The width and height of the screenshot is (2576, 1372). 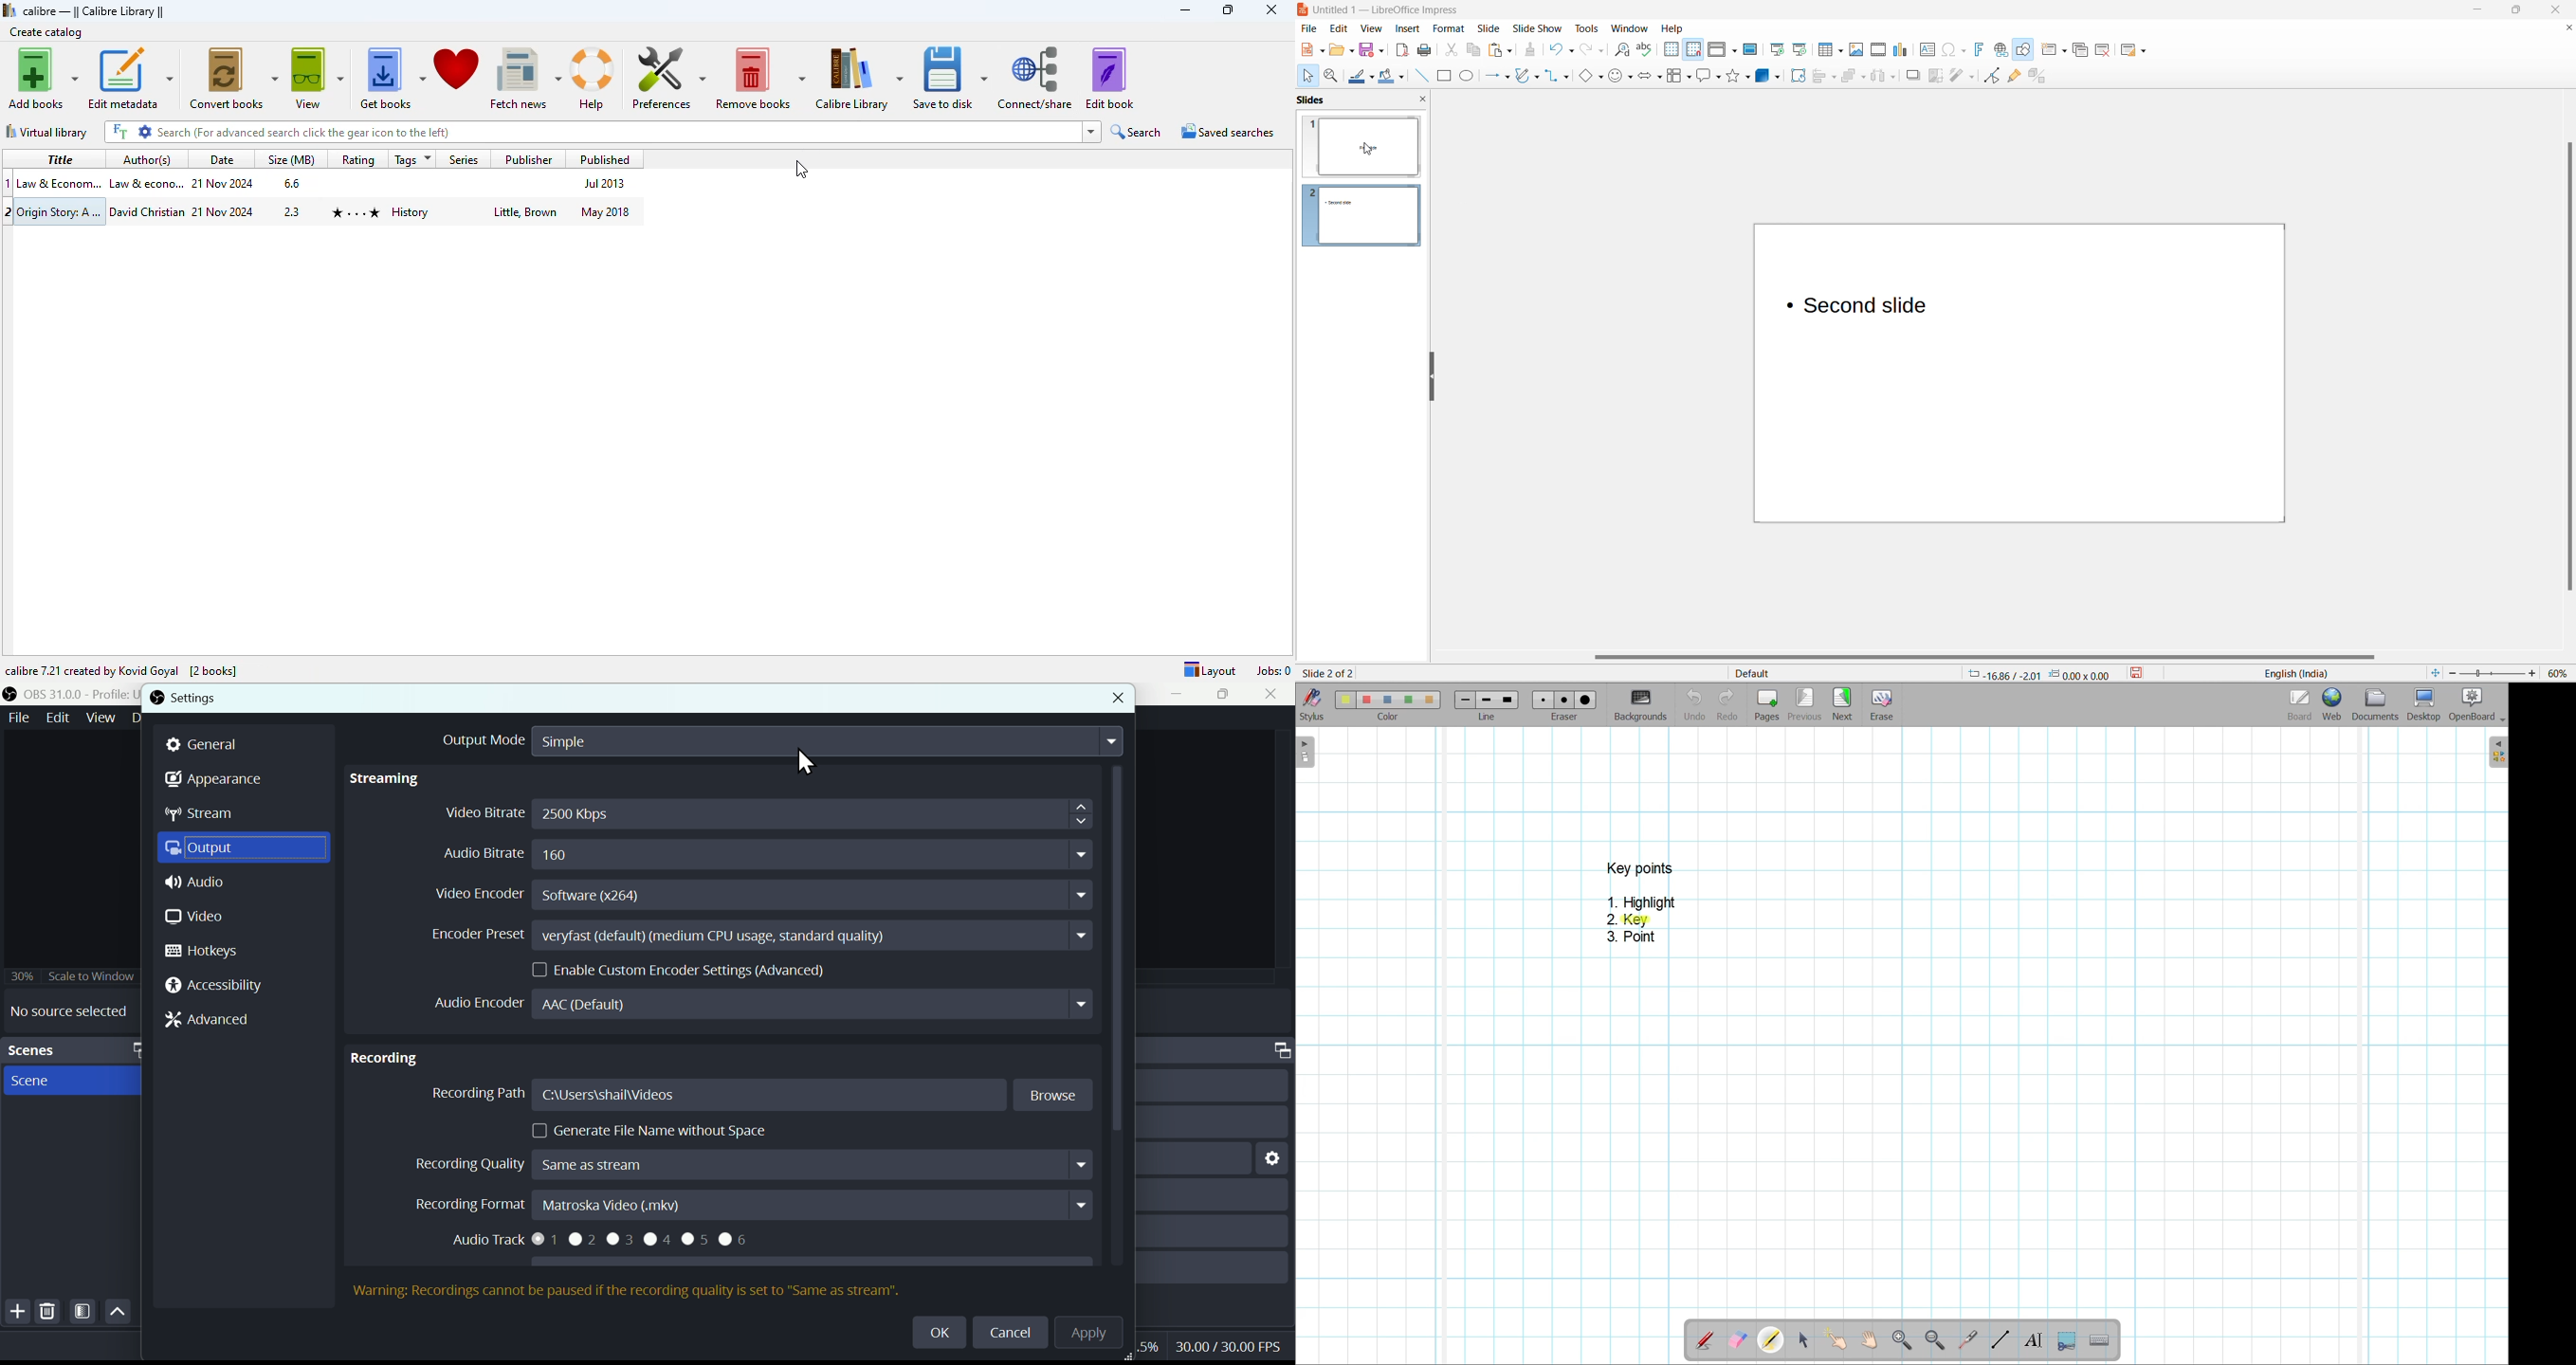 What do you see at coordinates (768, 815) in the screenshot?
I see `Video bitrate` at bounding box center [768, 815].